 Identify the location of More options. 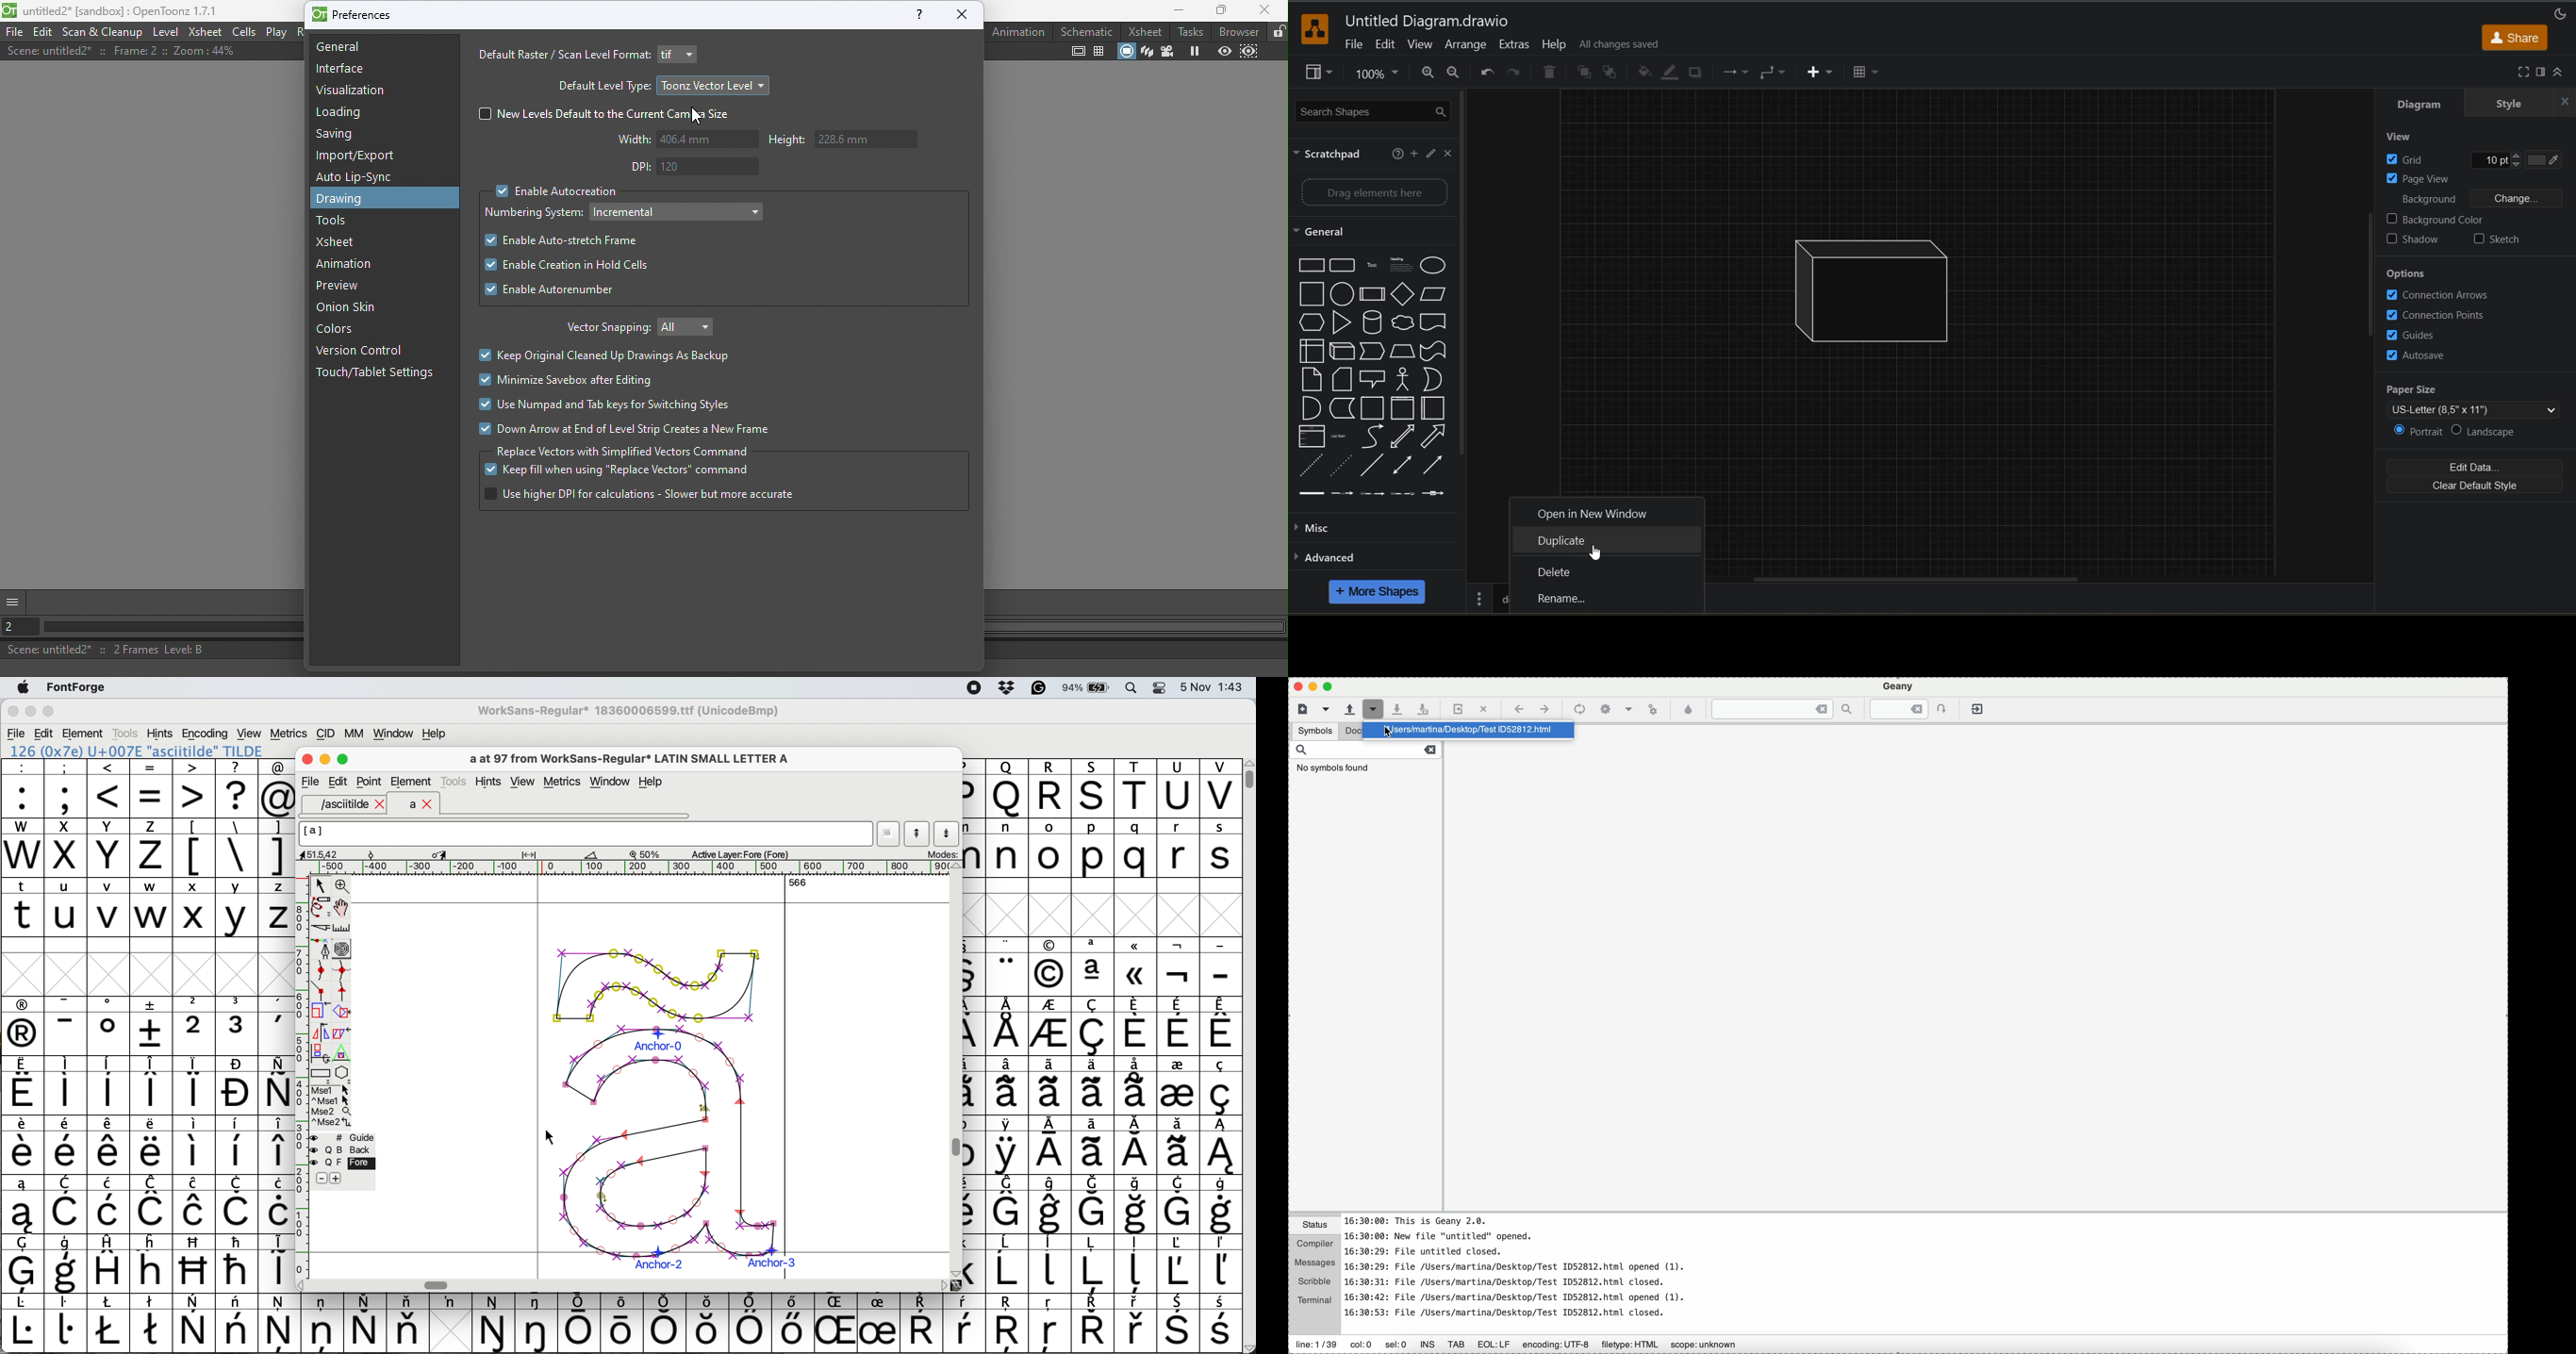
(13, 600).